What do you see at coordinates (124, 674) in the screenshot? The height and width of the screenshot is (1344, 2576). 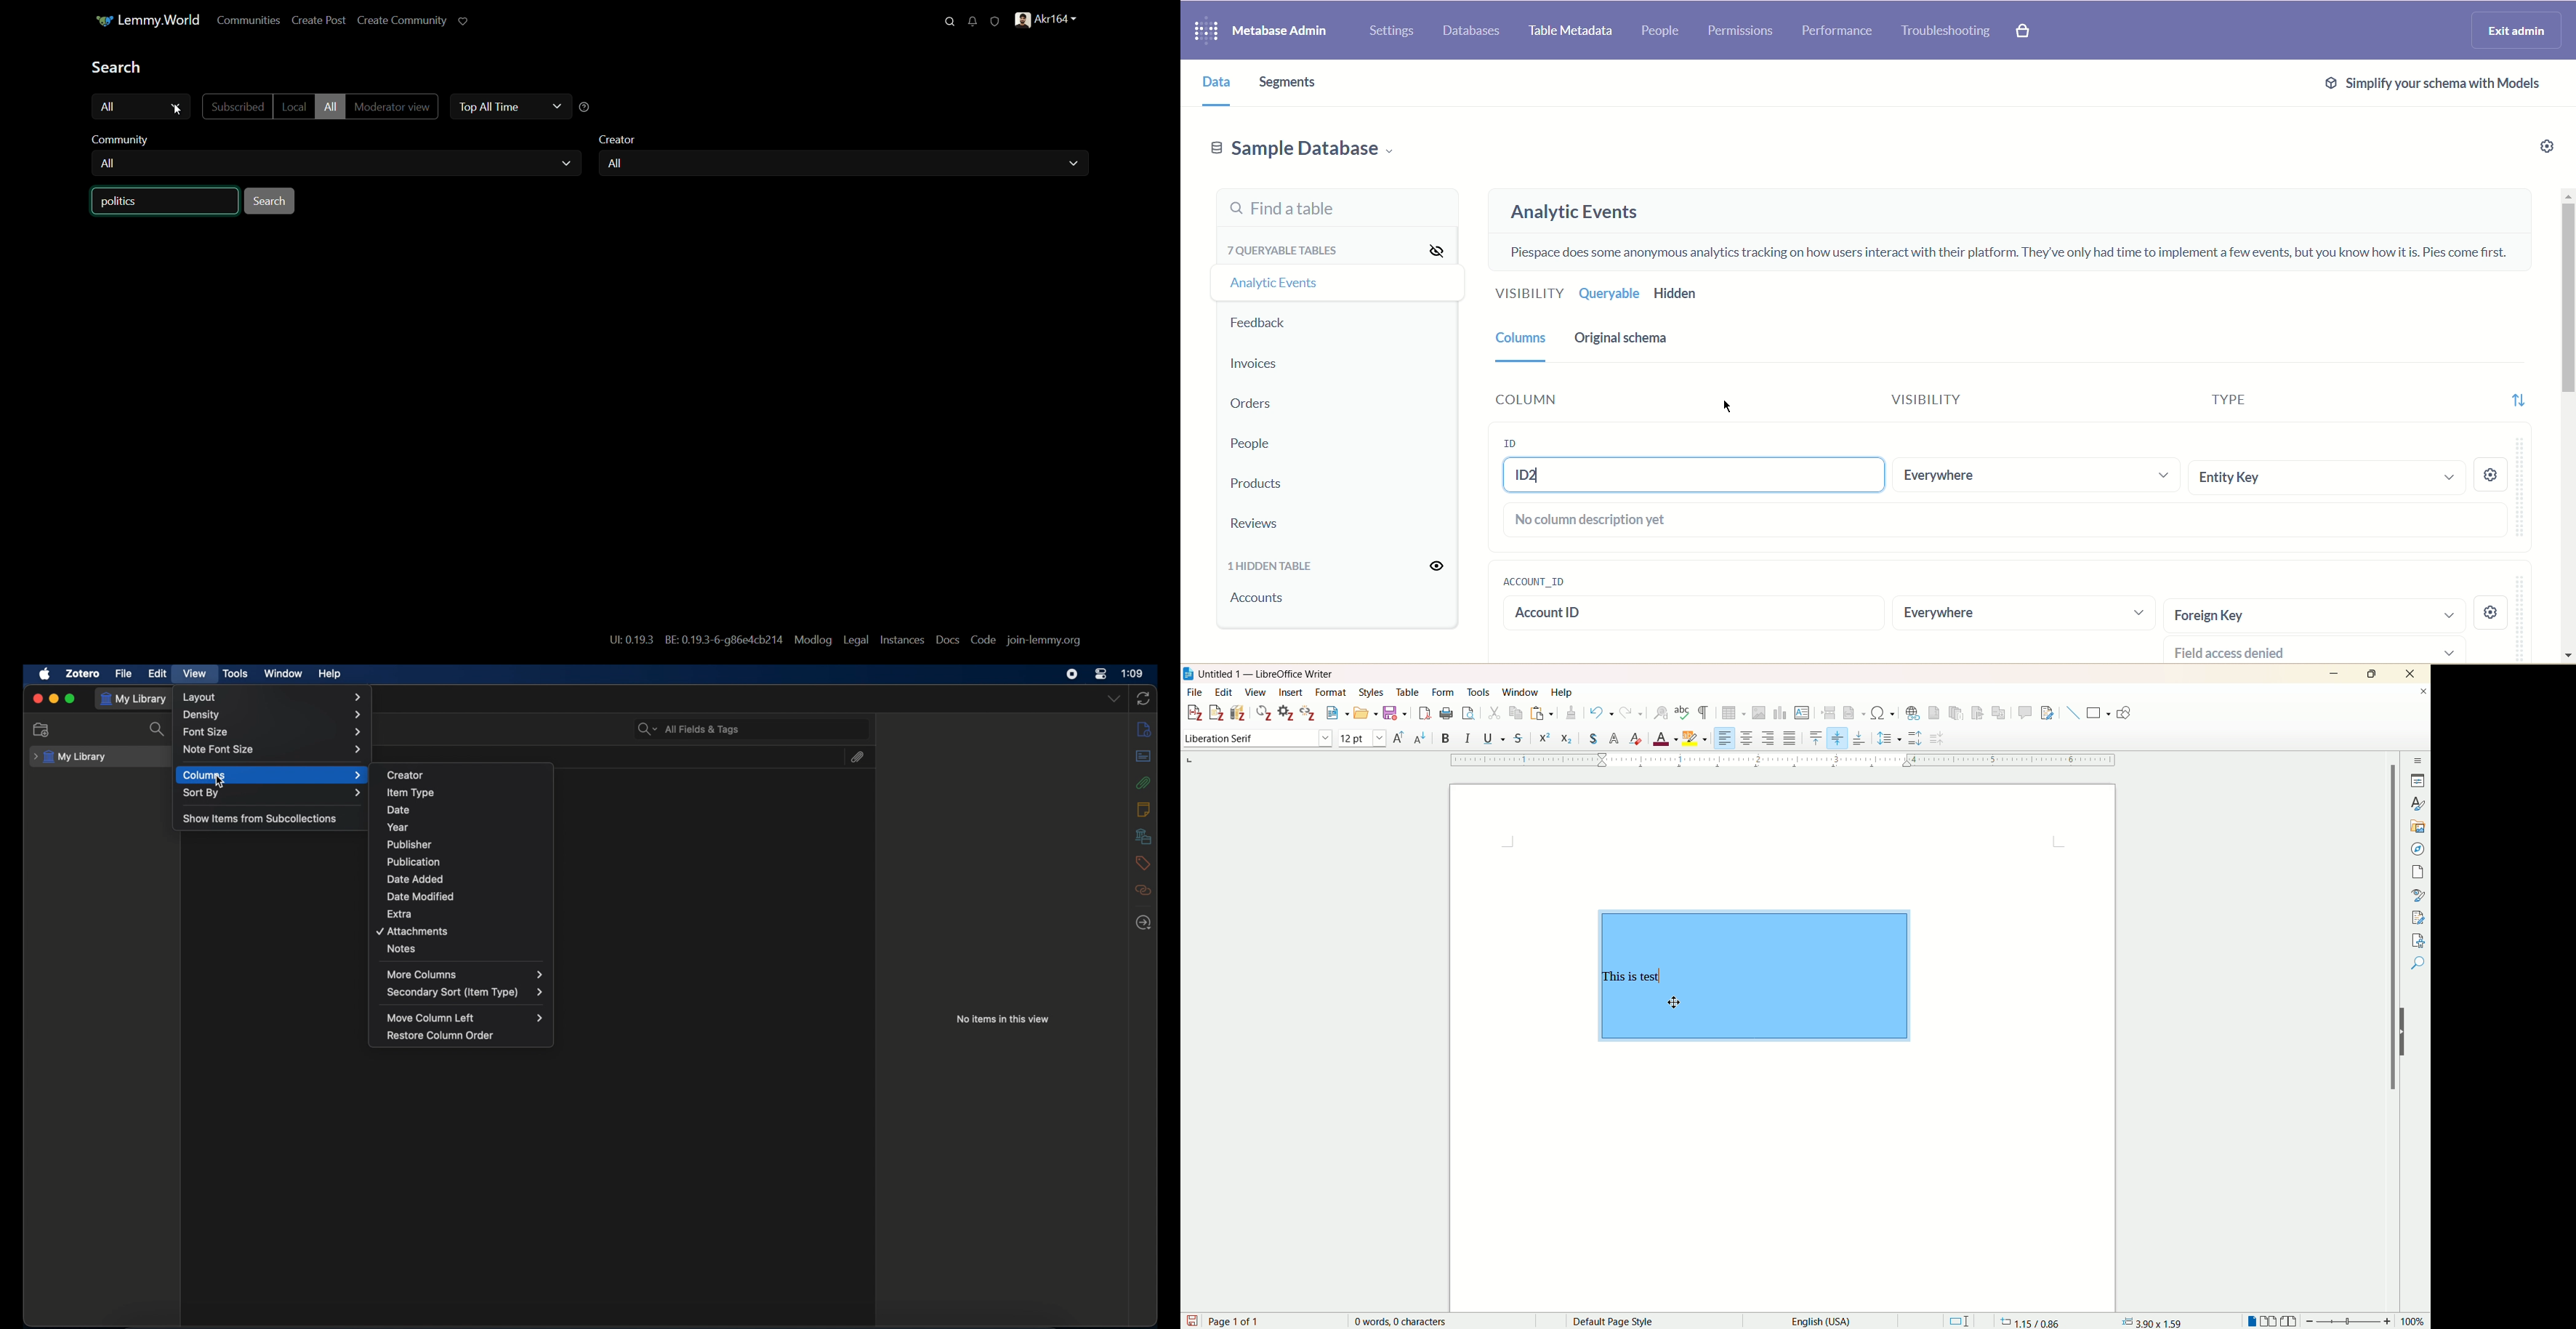 I see `file` at bounding box center [124, 674].